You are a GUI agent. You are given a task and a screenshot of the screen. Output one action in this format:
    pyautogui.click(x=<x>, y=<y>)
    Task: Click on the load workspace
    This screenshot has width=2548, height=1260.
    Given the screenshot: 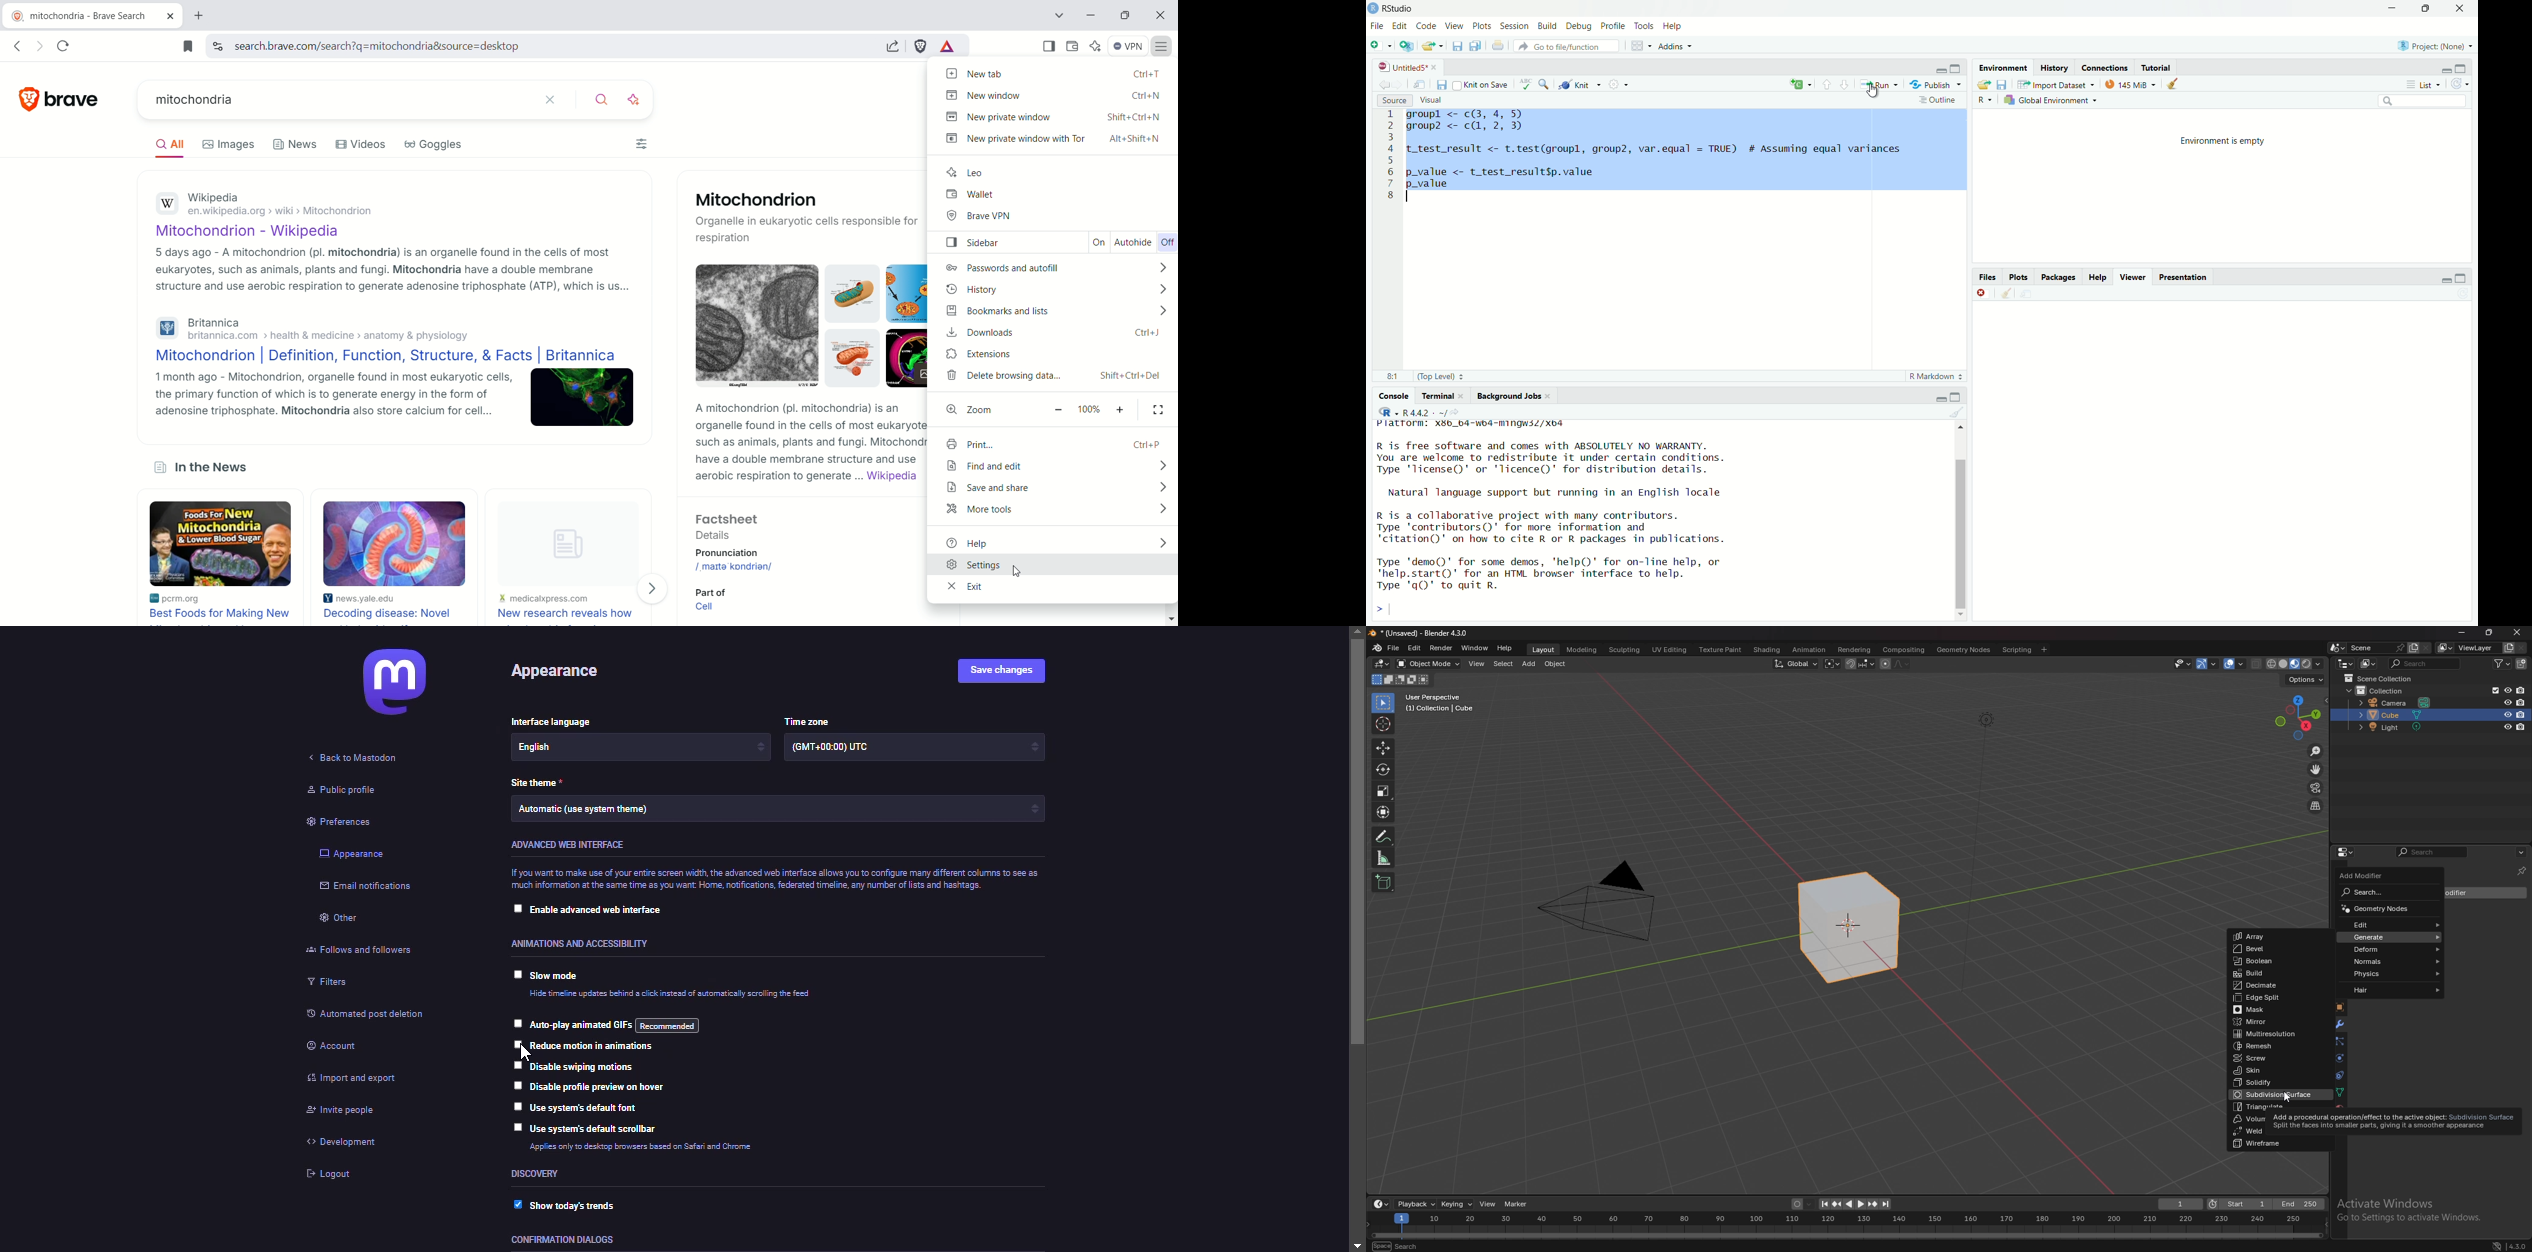 What is the action you would take?
    pyautogui.click(x=1983, y=84)
    